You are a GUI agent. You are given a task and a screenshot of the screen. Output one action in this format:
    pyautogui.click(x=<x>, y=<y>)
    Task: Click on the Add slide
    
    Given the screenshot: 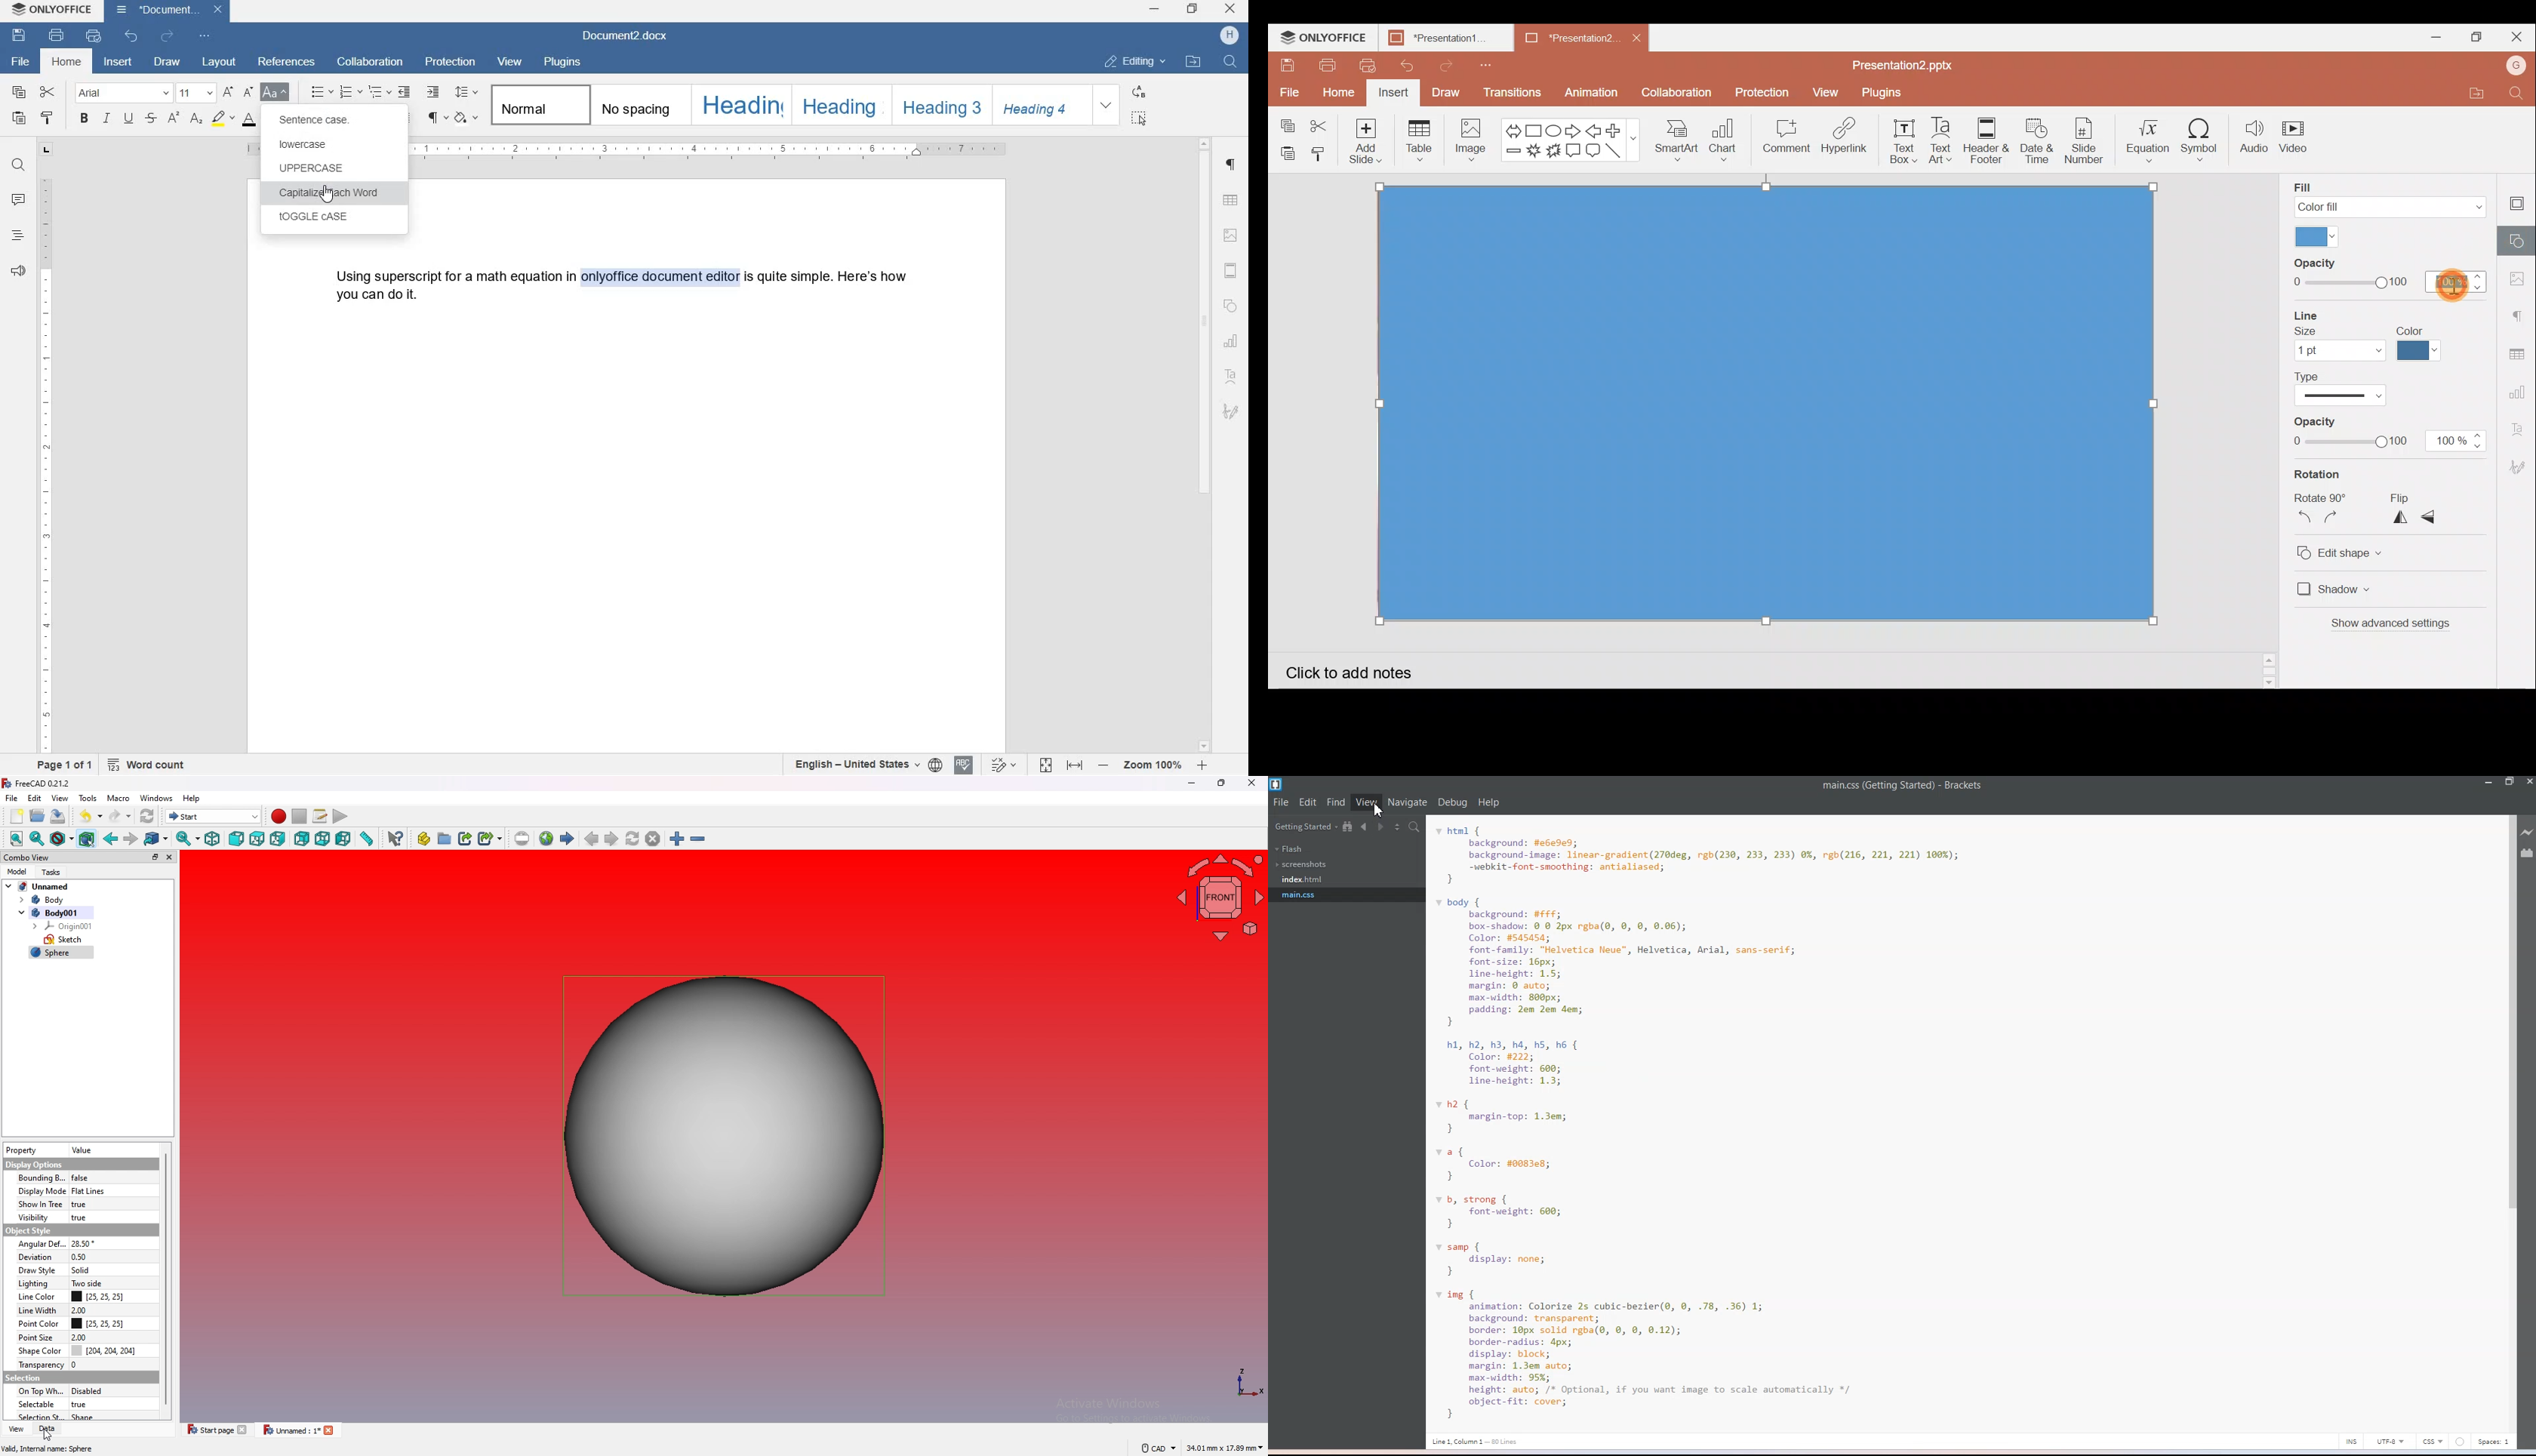 What is the action you would take?
    pyautogui.click(x=1367, y=141)
    